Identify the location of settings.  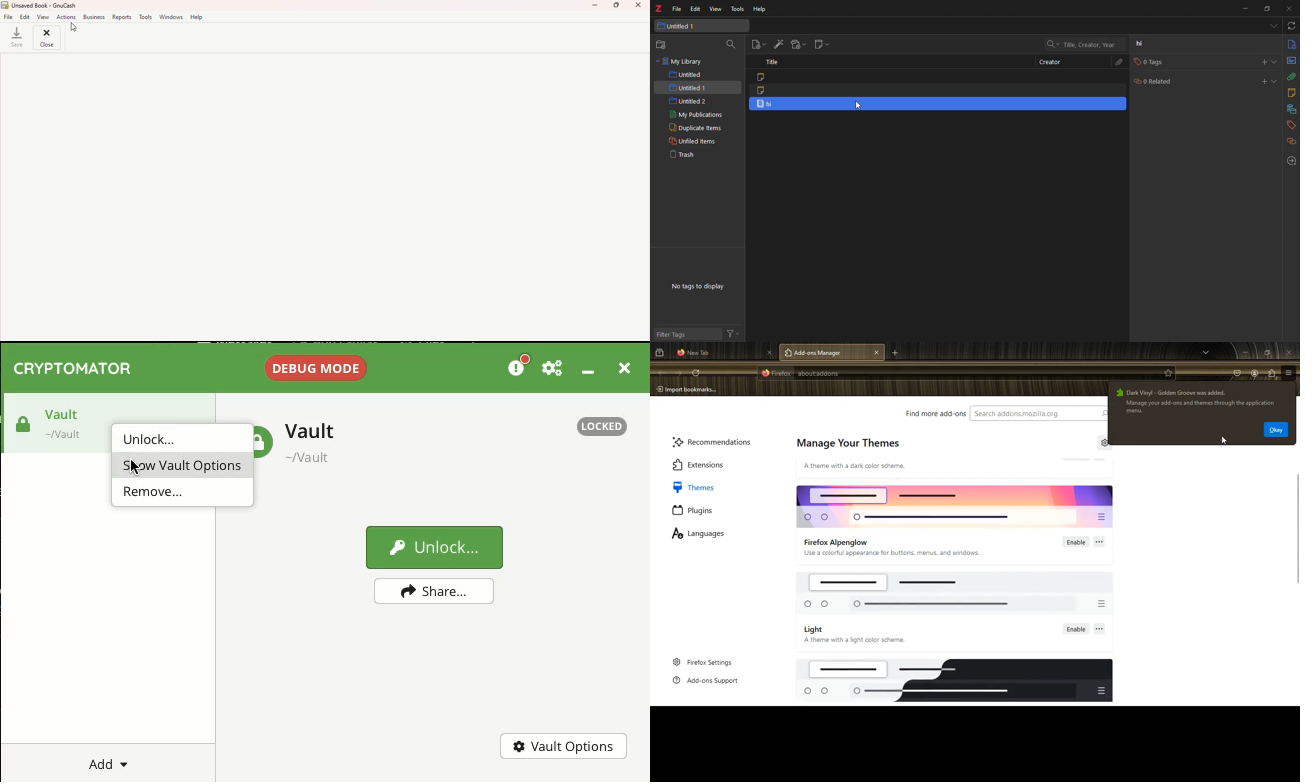
(553, 368).